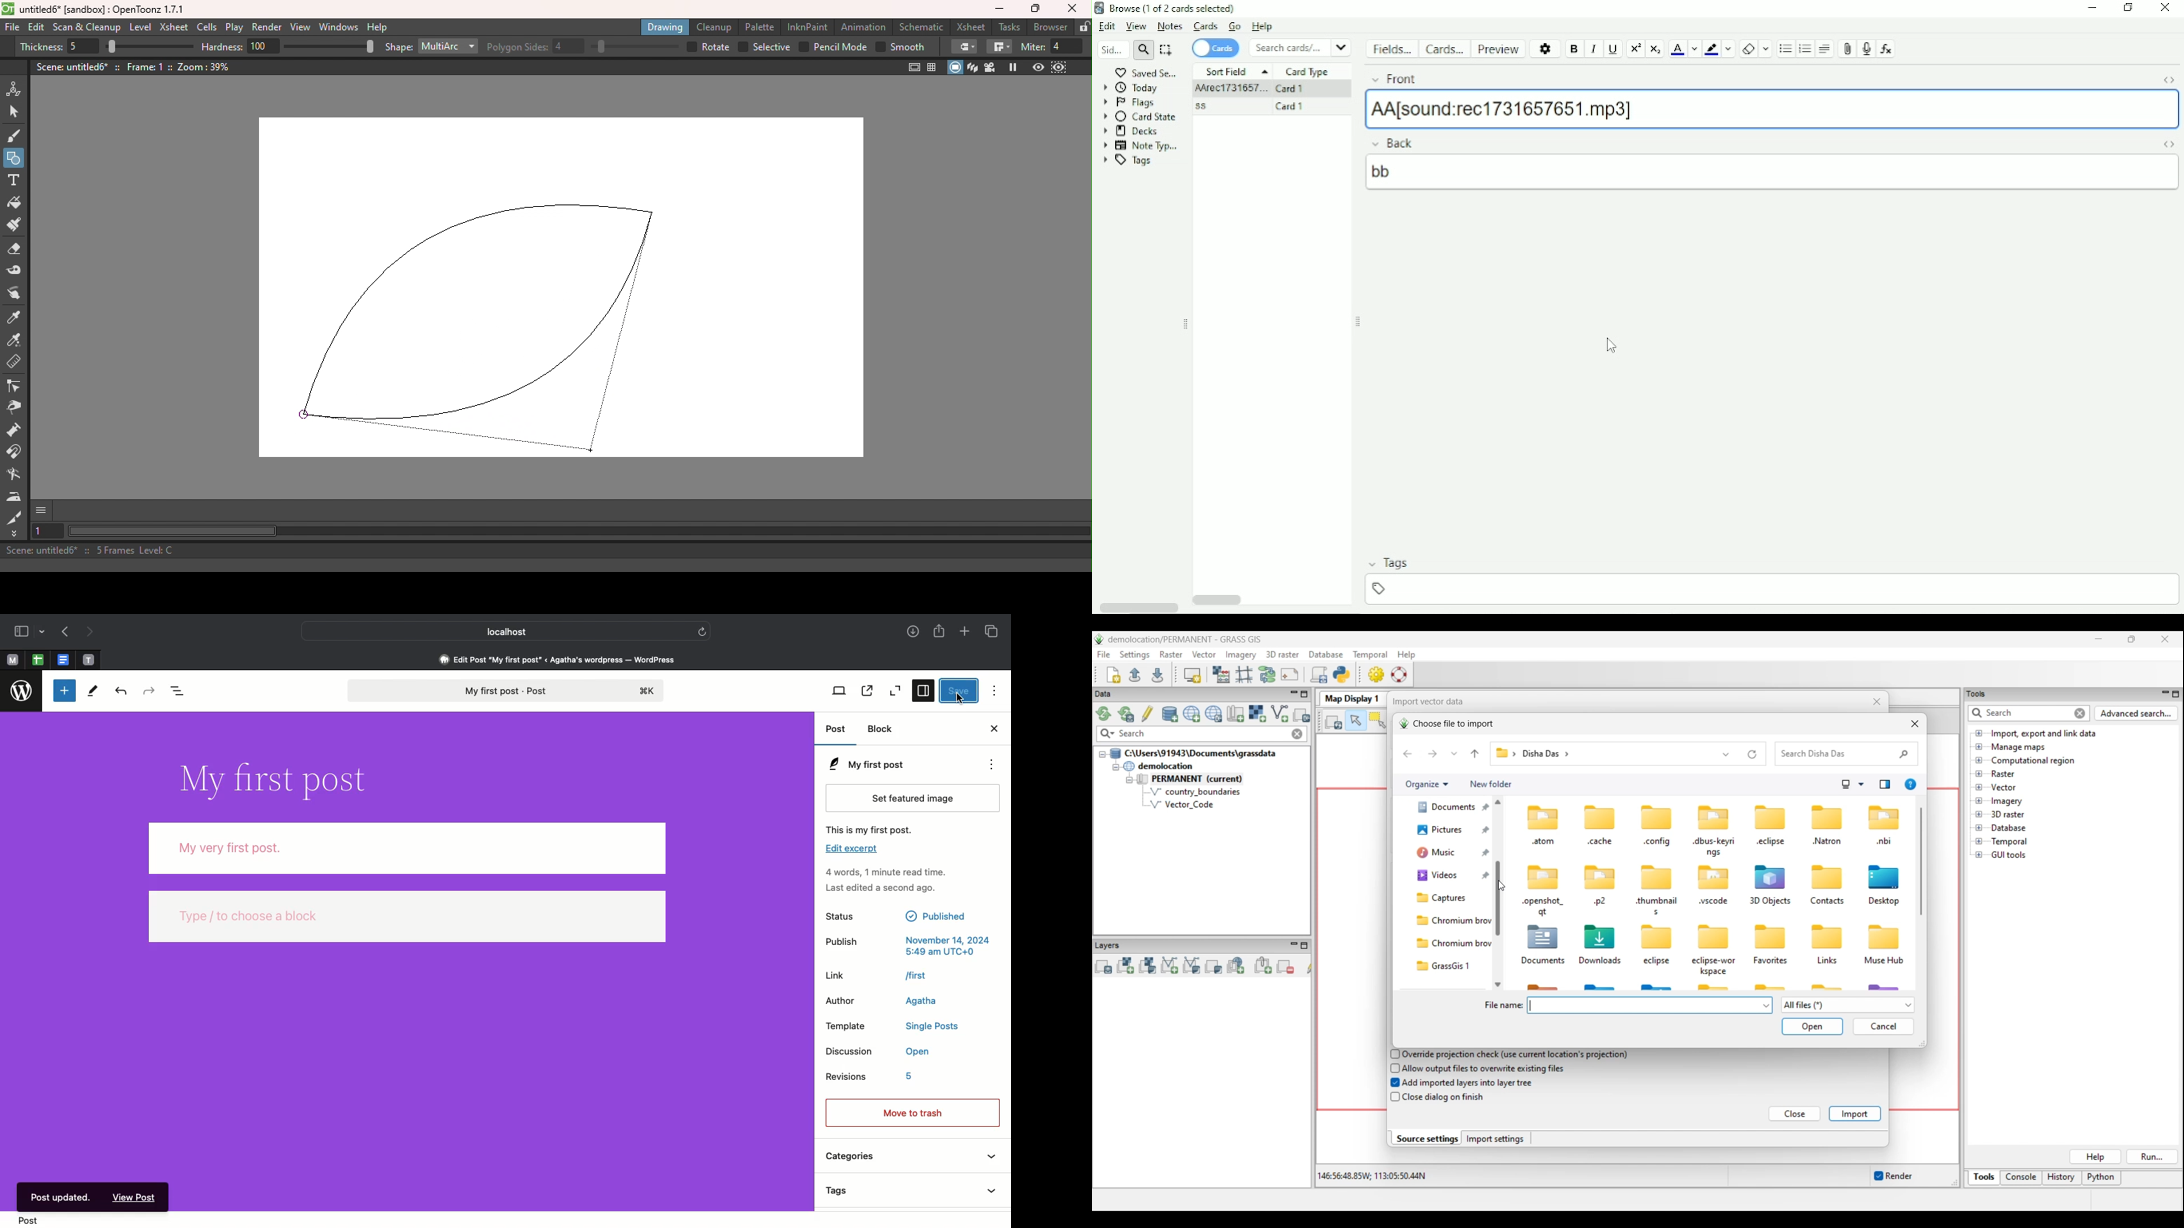 Image resolution: width=2184 pixels, height=1232 pixels. What do you see at coordinates (880, 1051) in the screenshot?
I see `Discussion` at bounding box center [880, 1051].